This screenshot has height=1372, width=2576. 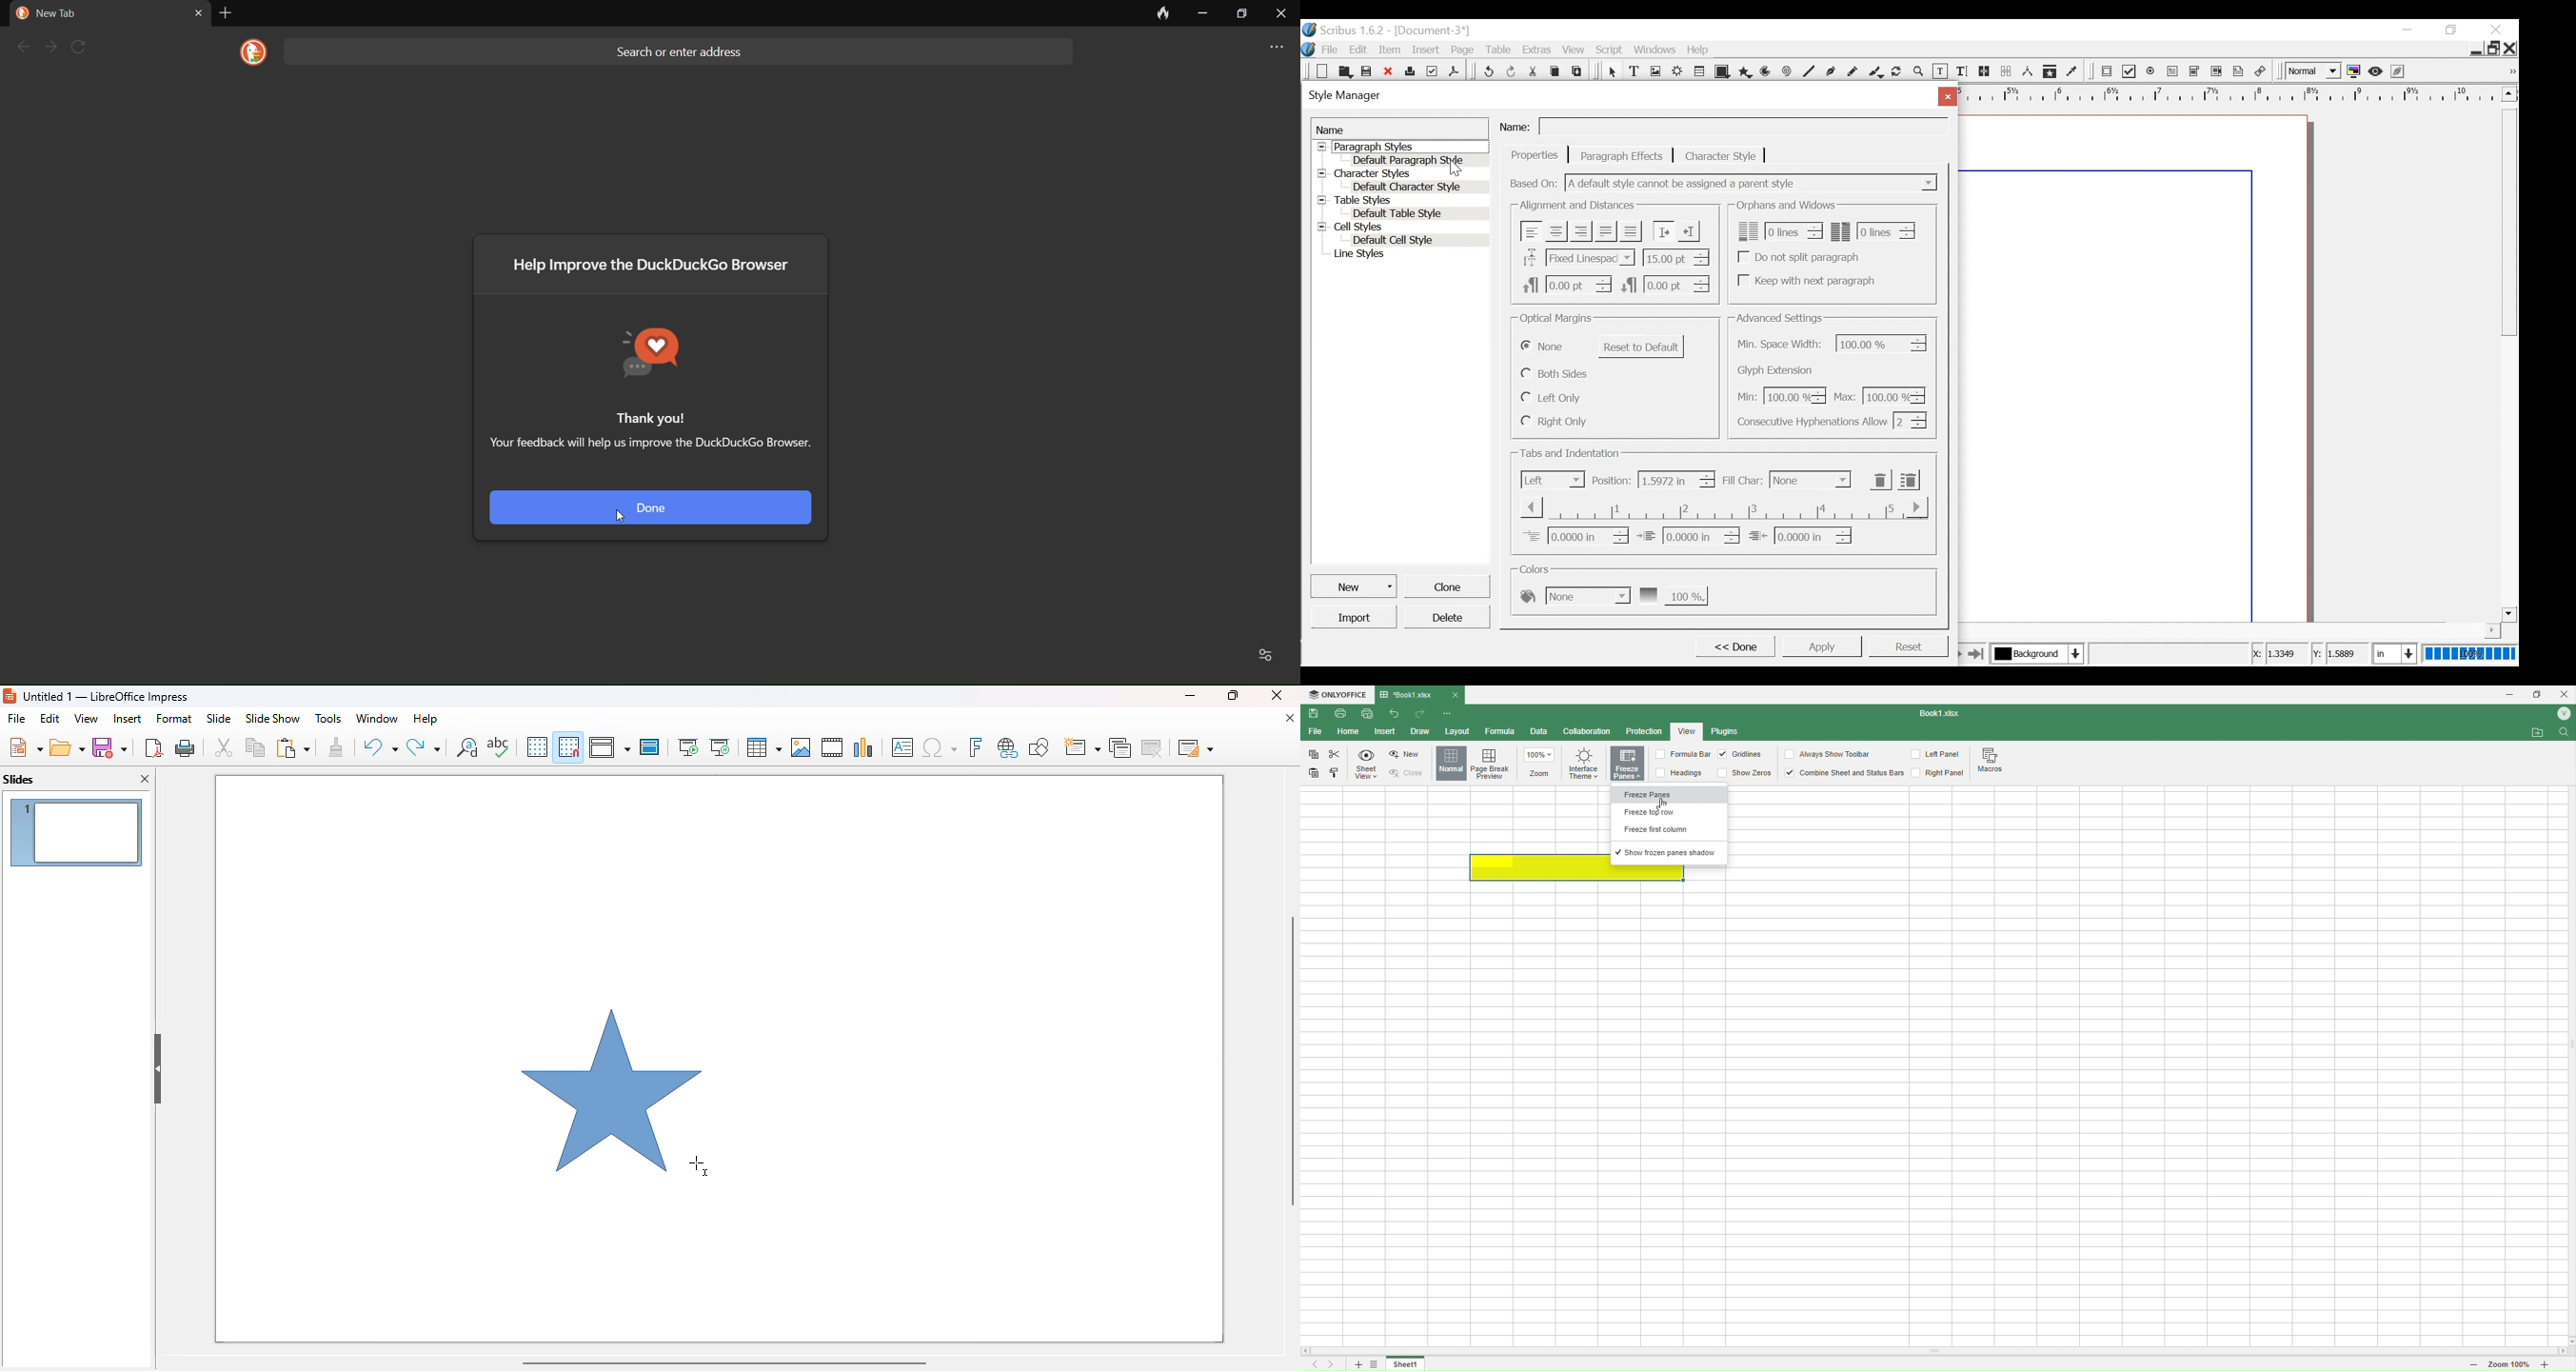 What do you see at coordinates (2509, 221) in the screenshot?
I see `Vertical Scroll bar` at bounding box center [2509, 221].